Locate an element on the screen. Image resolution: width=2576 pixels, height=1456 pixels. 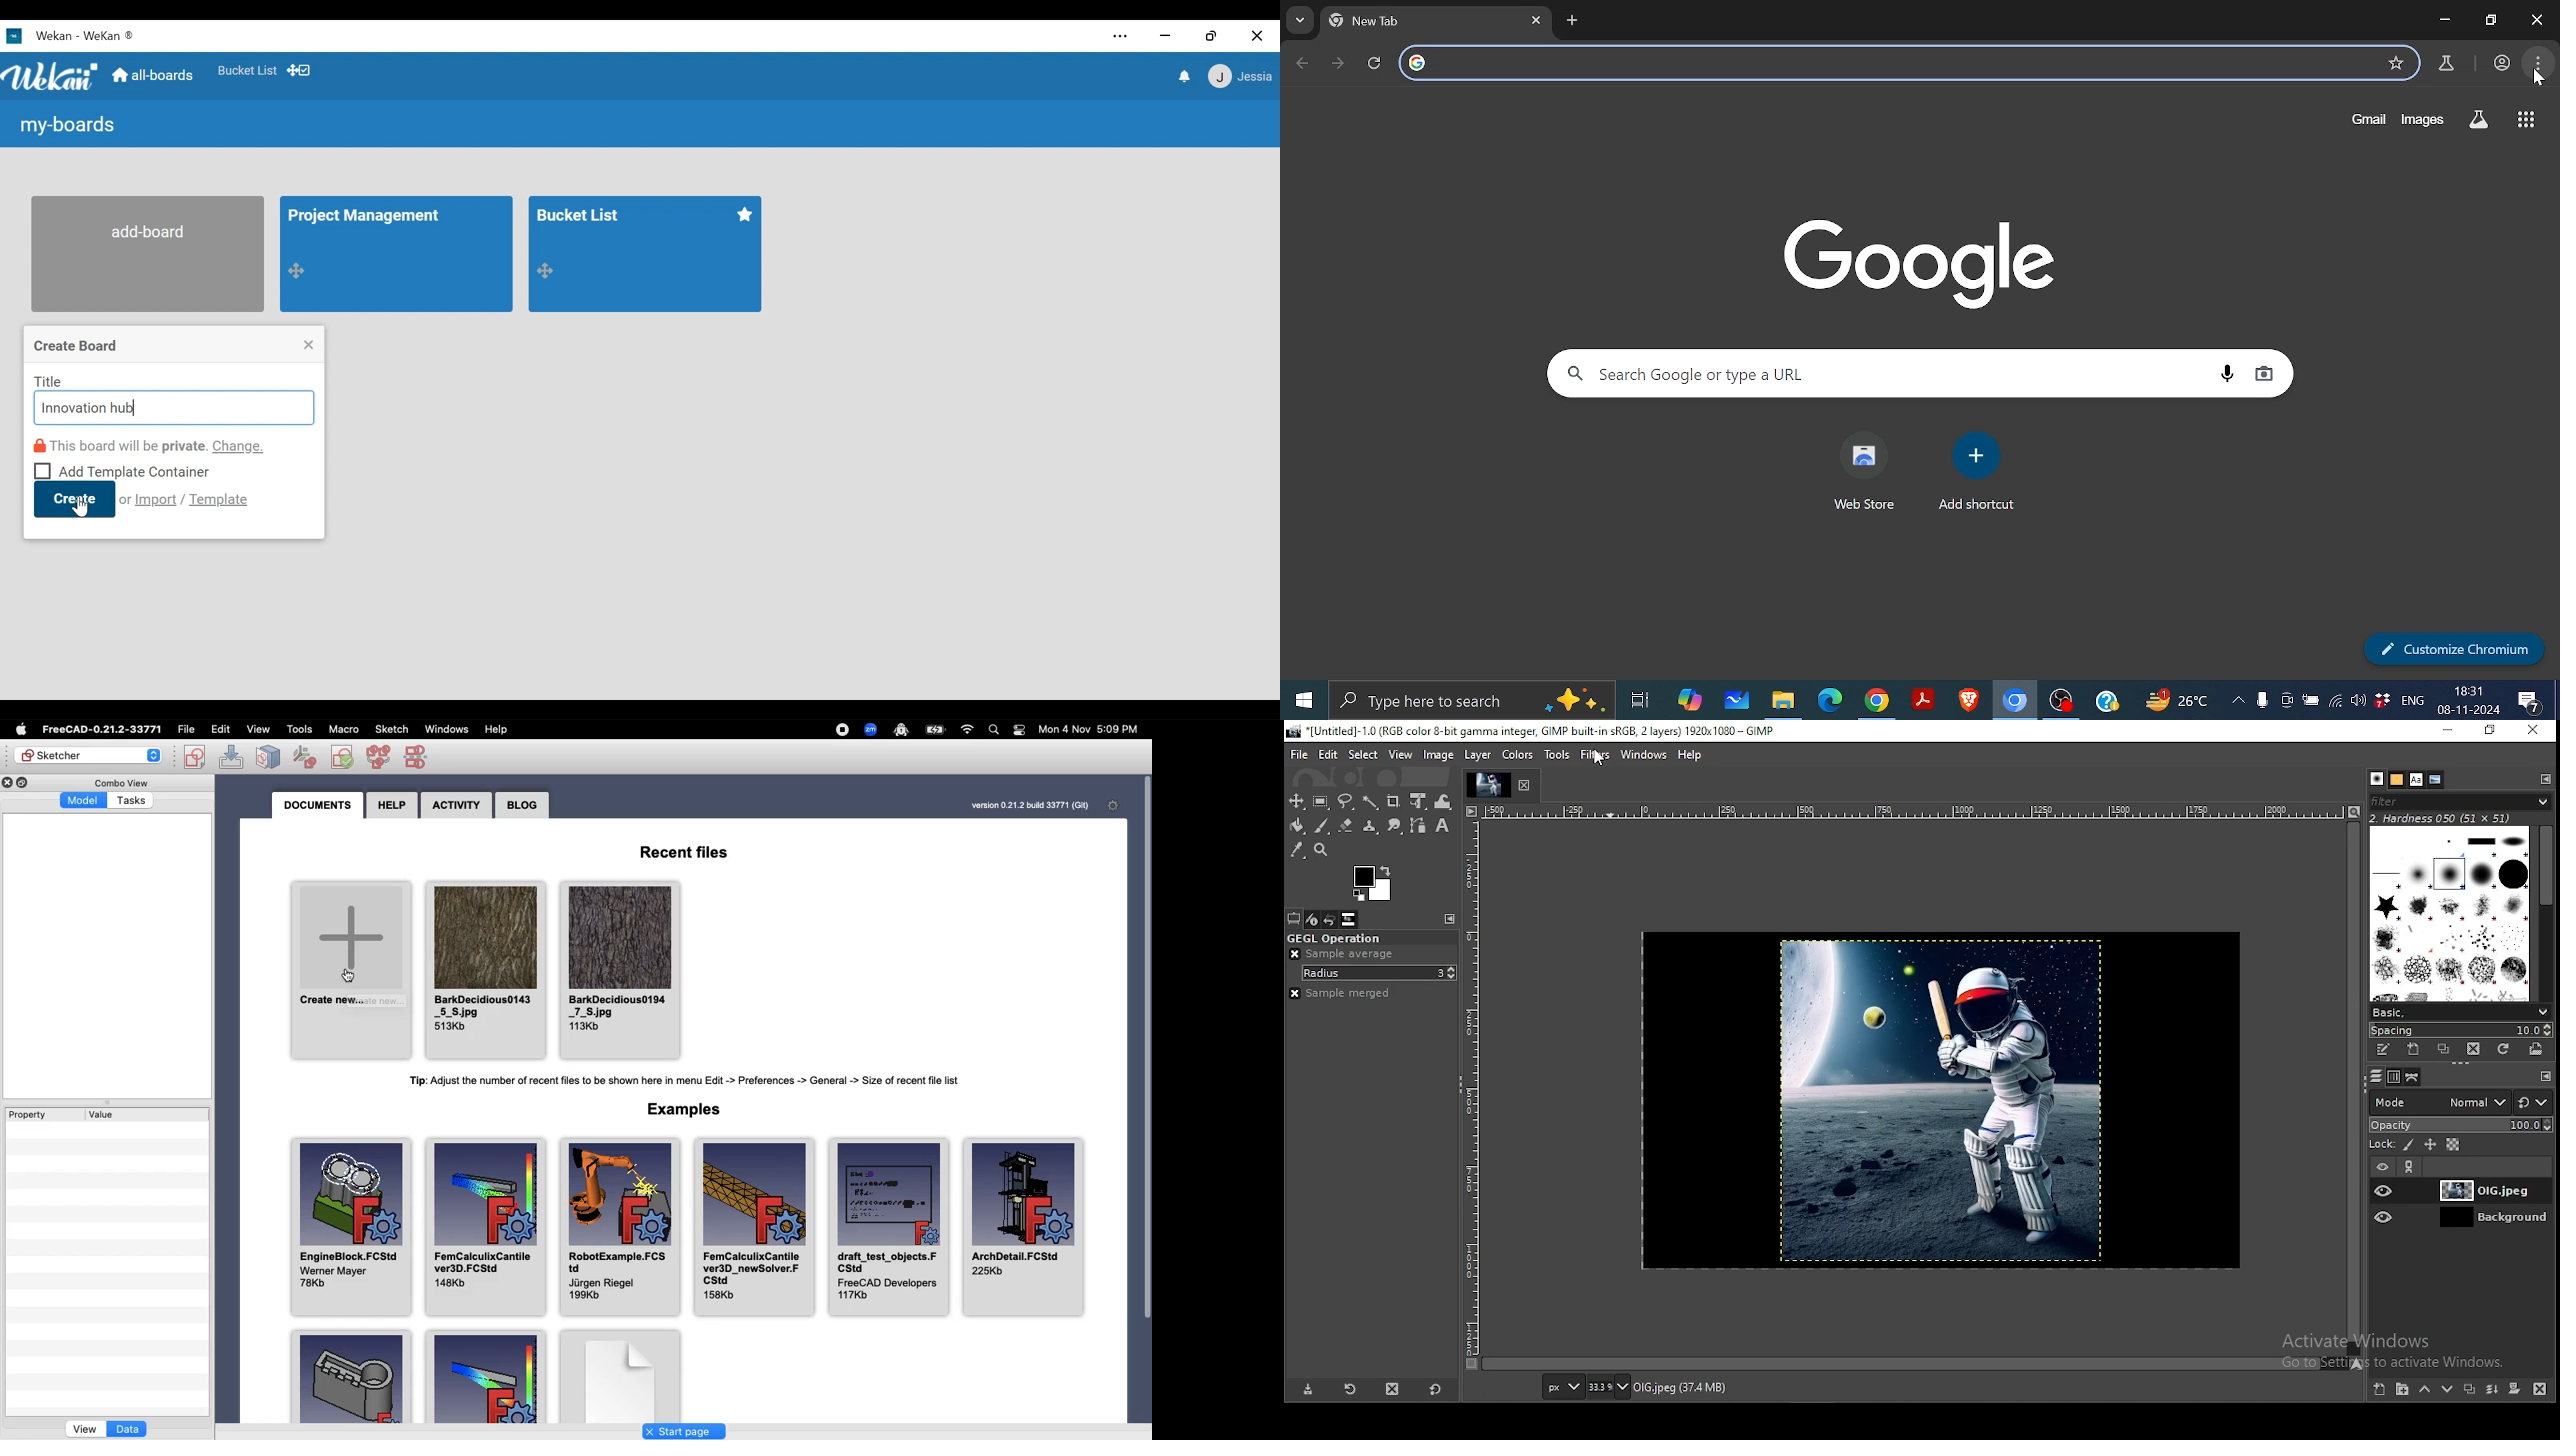
cursor is located at coordinates (348, 977).